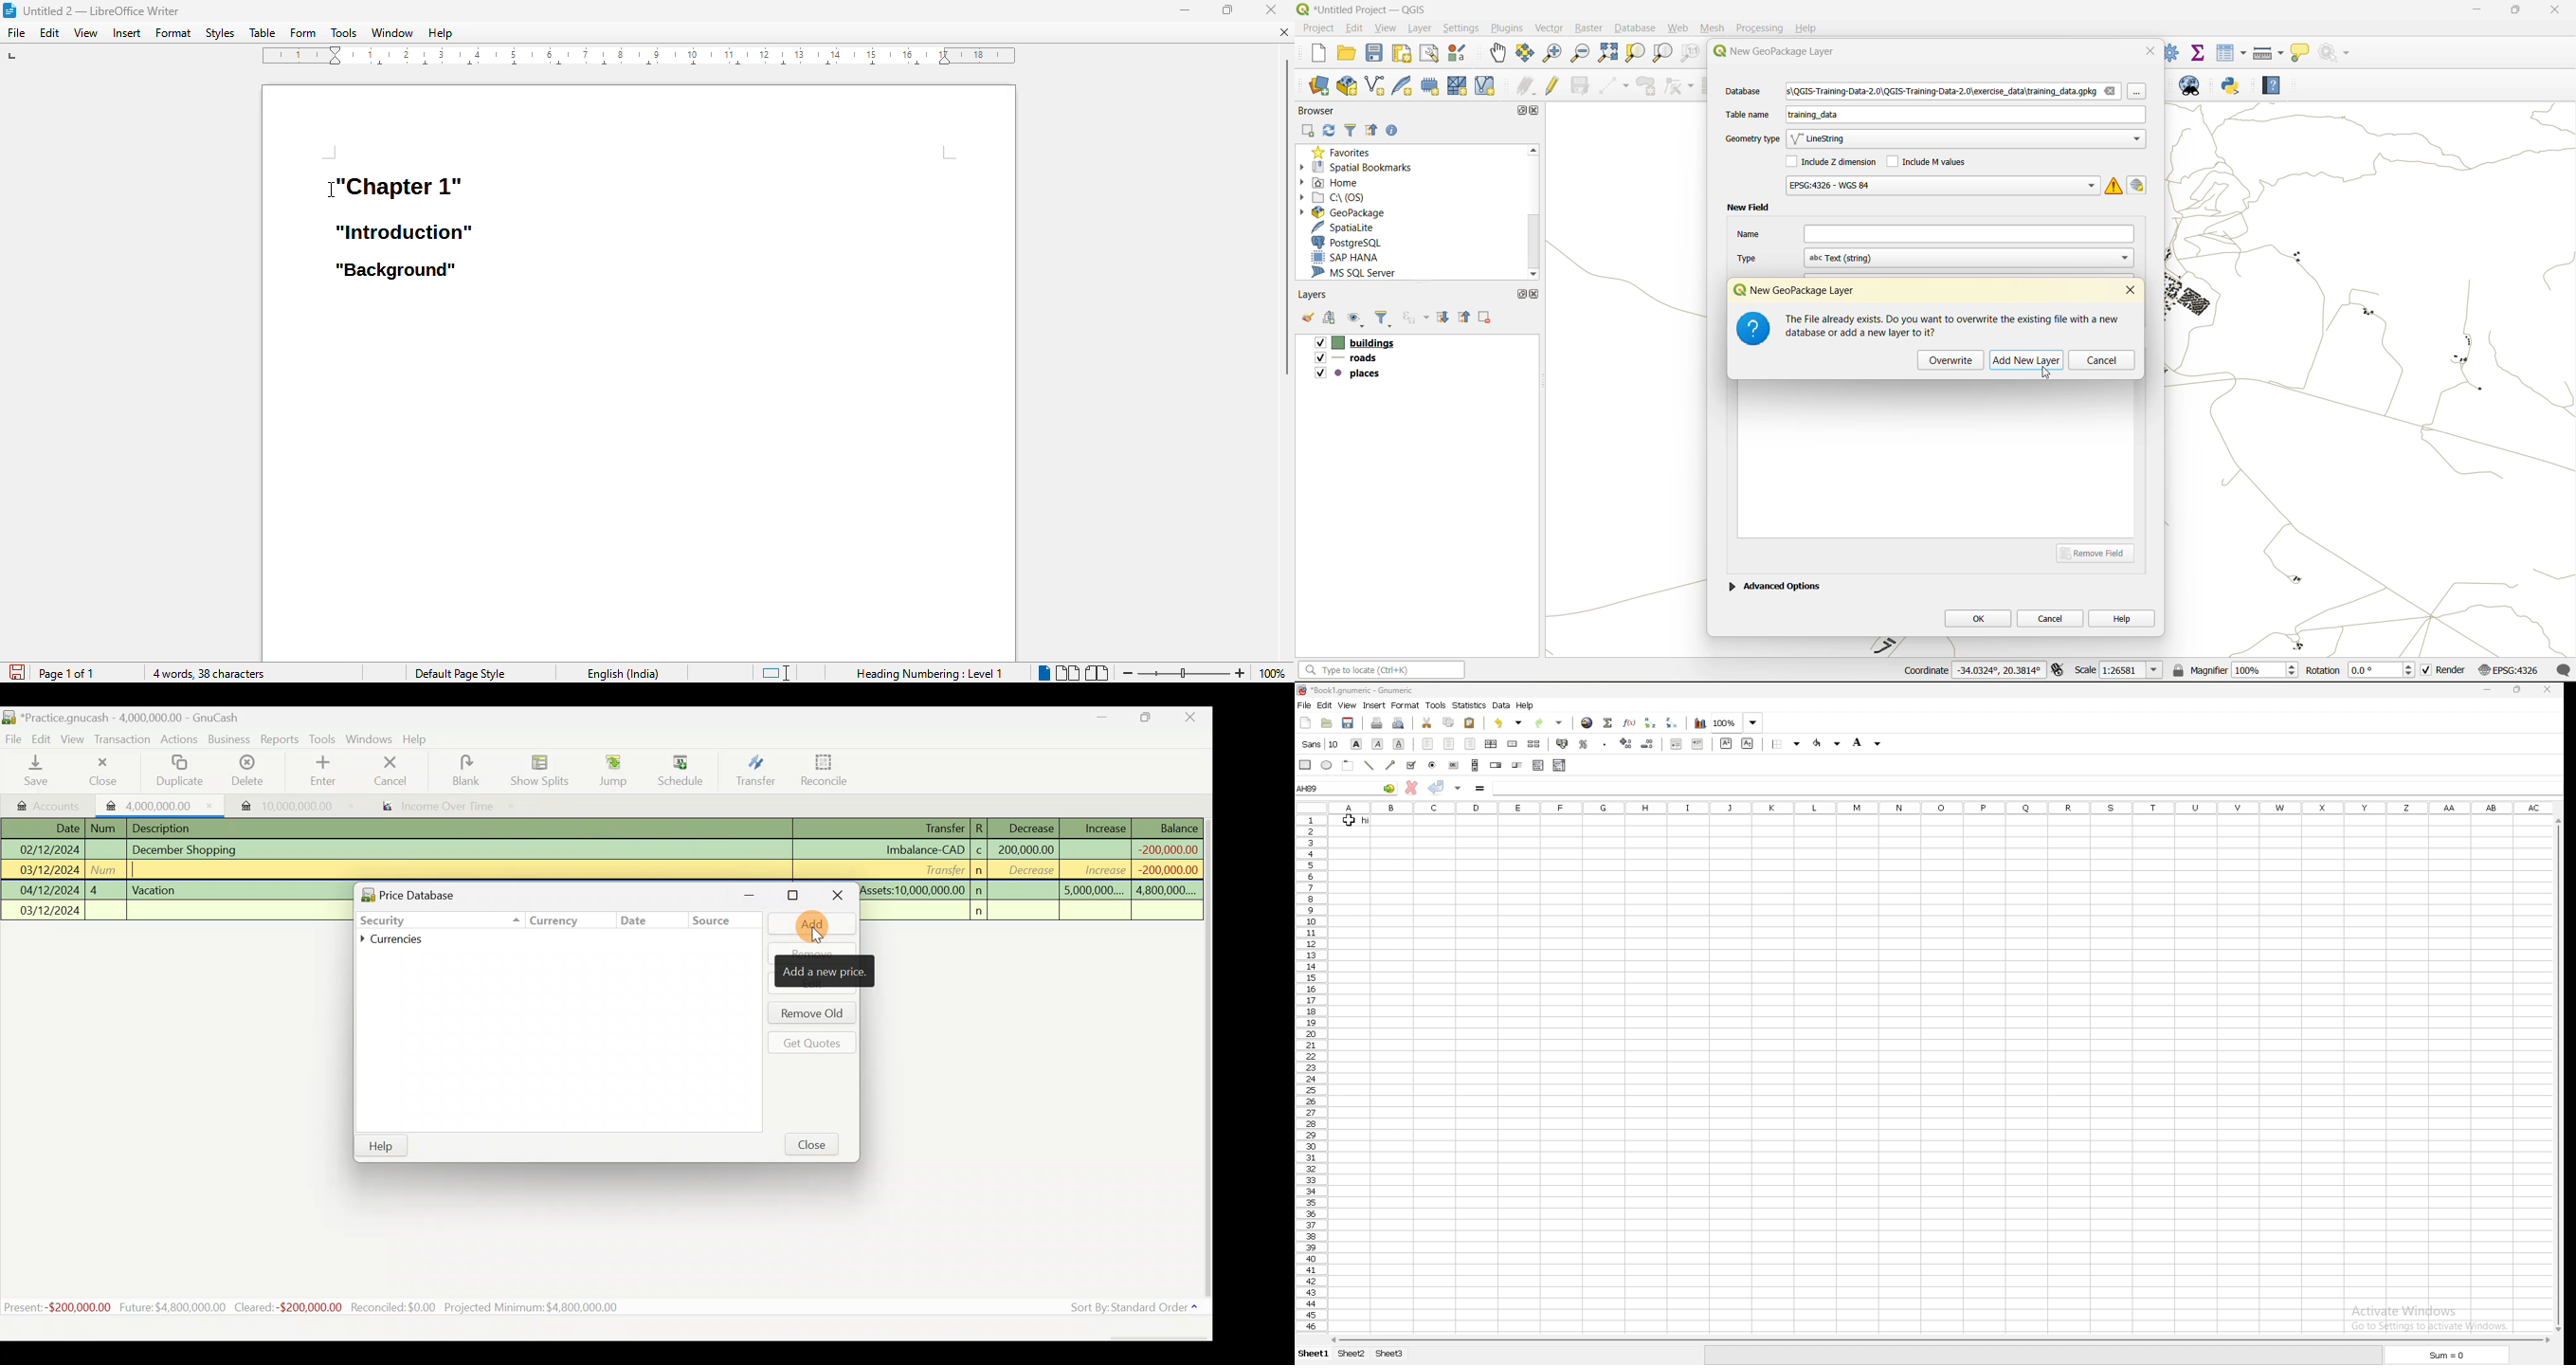 Image resolution: width=2576 pixels, height=1372 pixels. What do you see at coordinates (1357, 258) in the screenshot?
I see `sap hana` at bounding box center [1357, 258].